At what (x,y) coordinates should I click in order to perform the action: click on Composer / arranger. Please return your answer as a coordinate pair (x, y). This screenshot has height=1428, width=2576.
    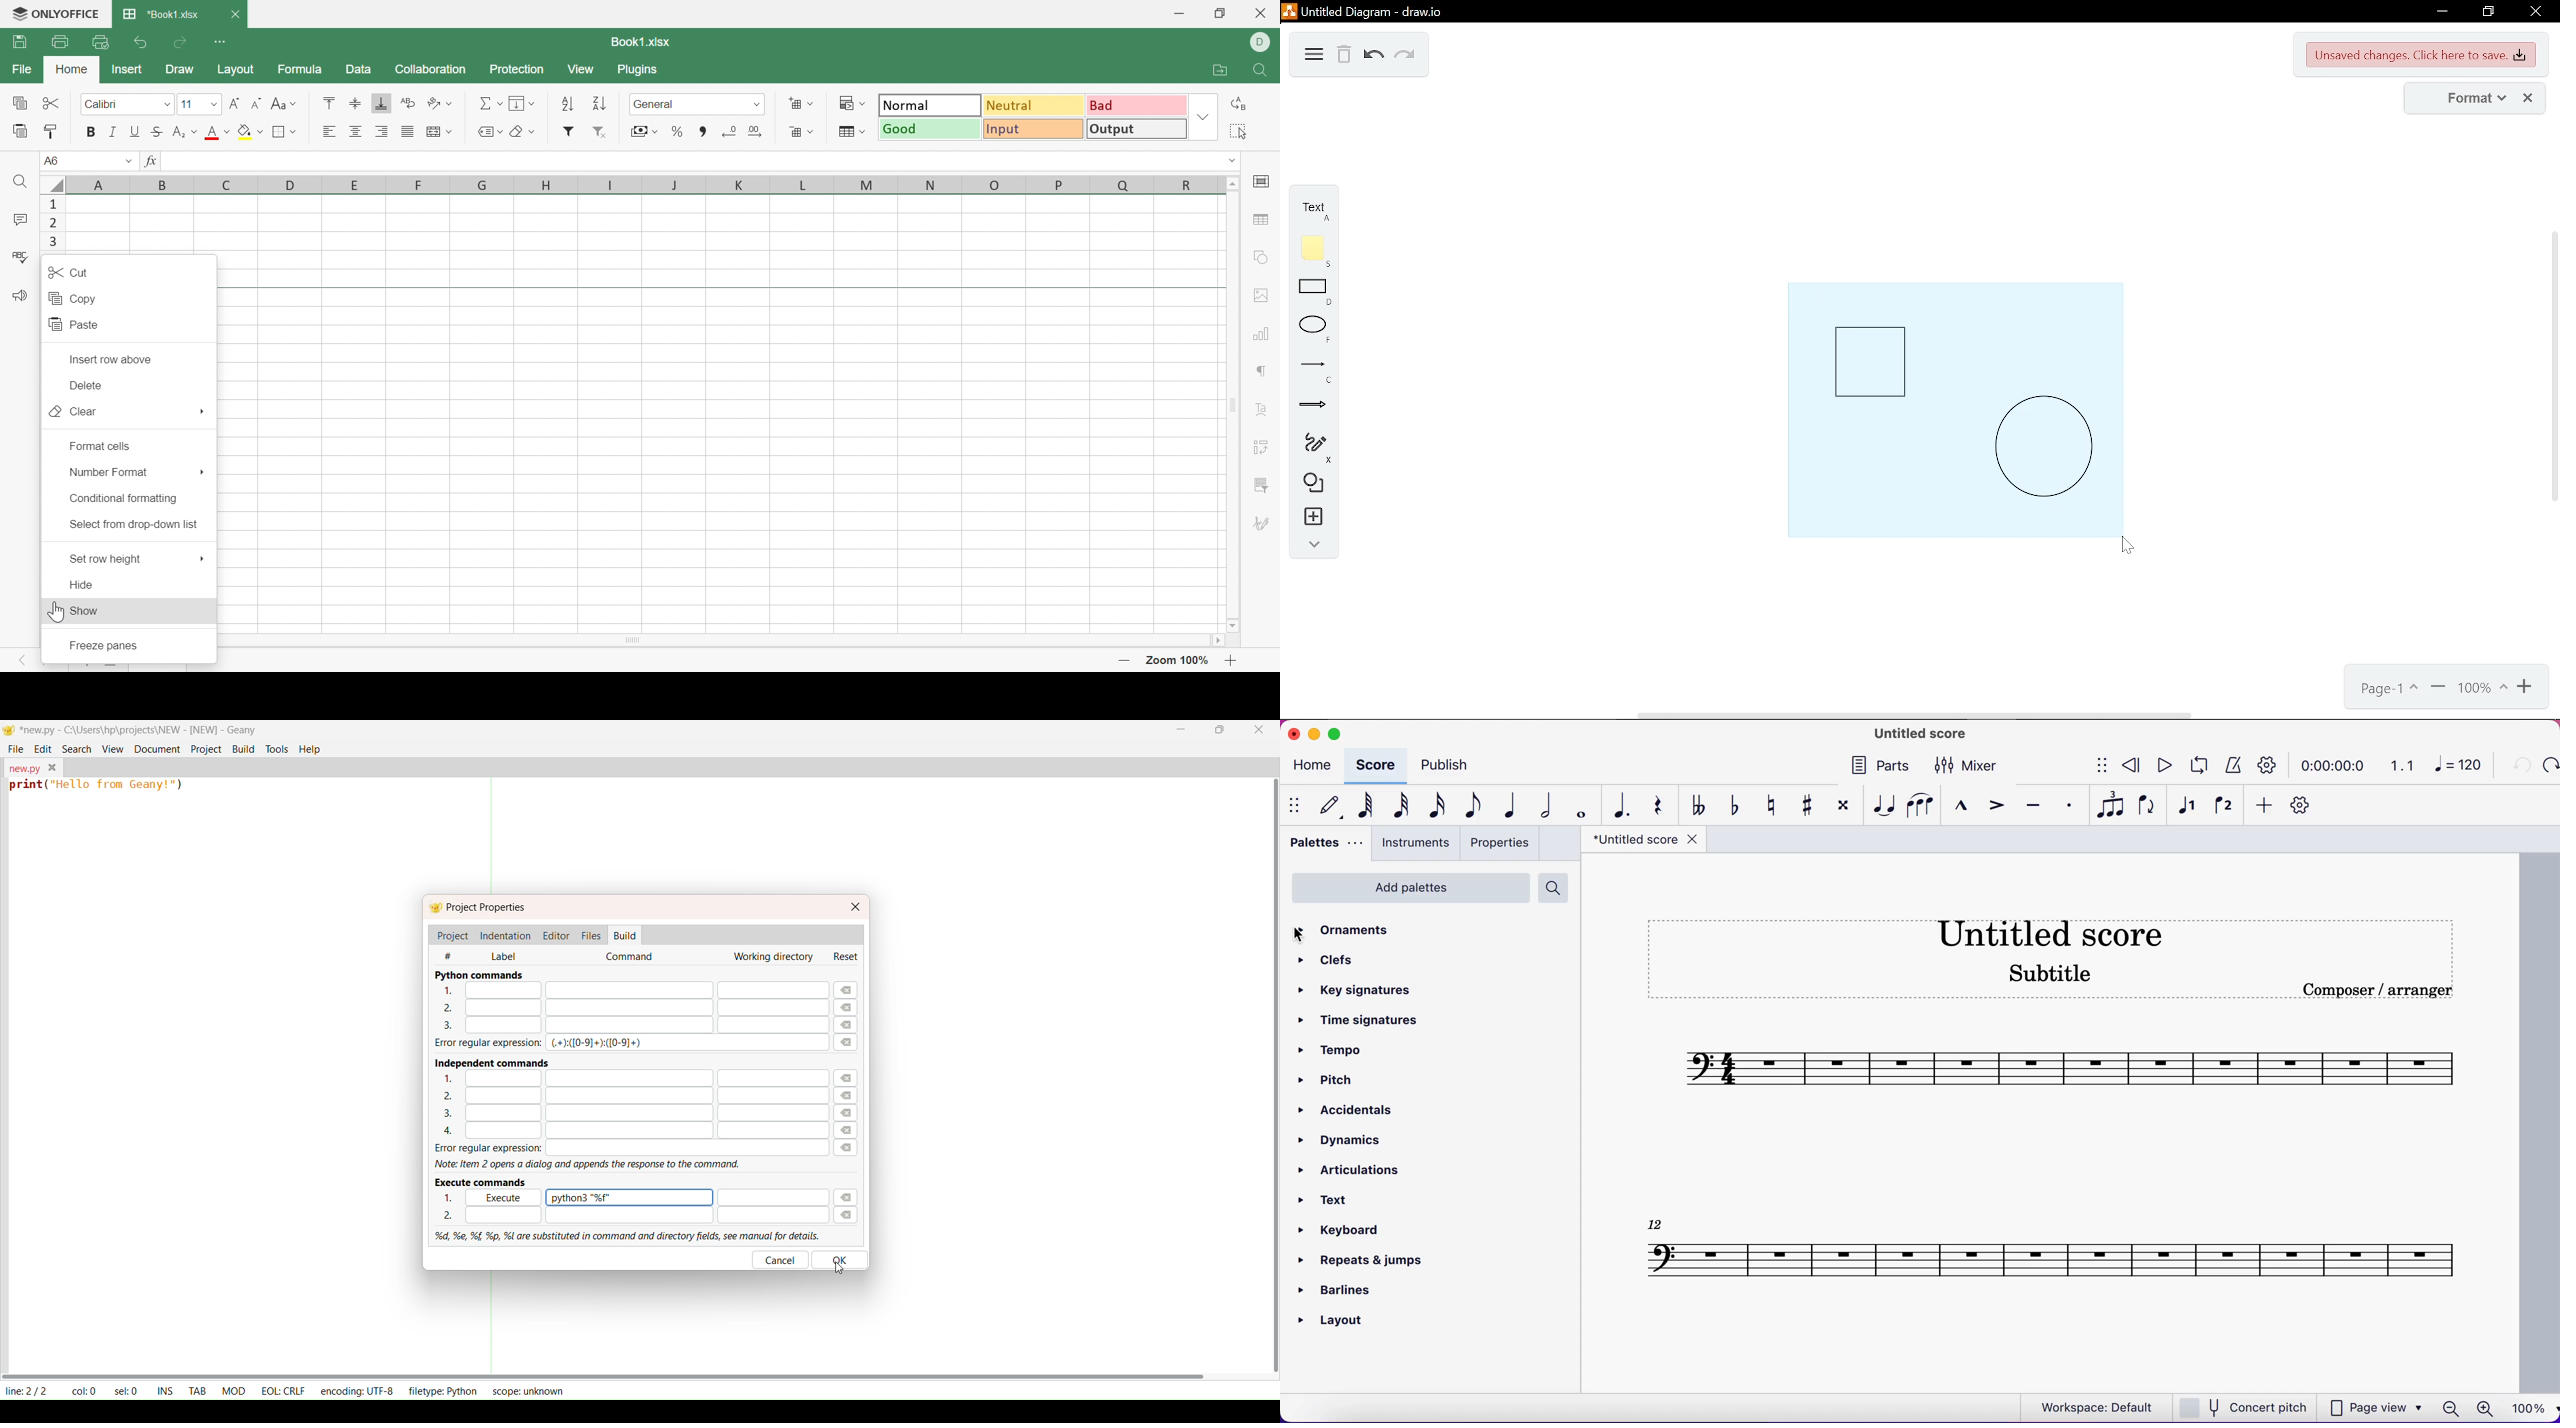
    Looking at the image, I should click on (2388, 990).